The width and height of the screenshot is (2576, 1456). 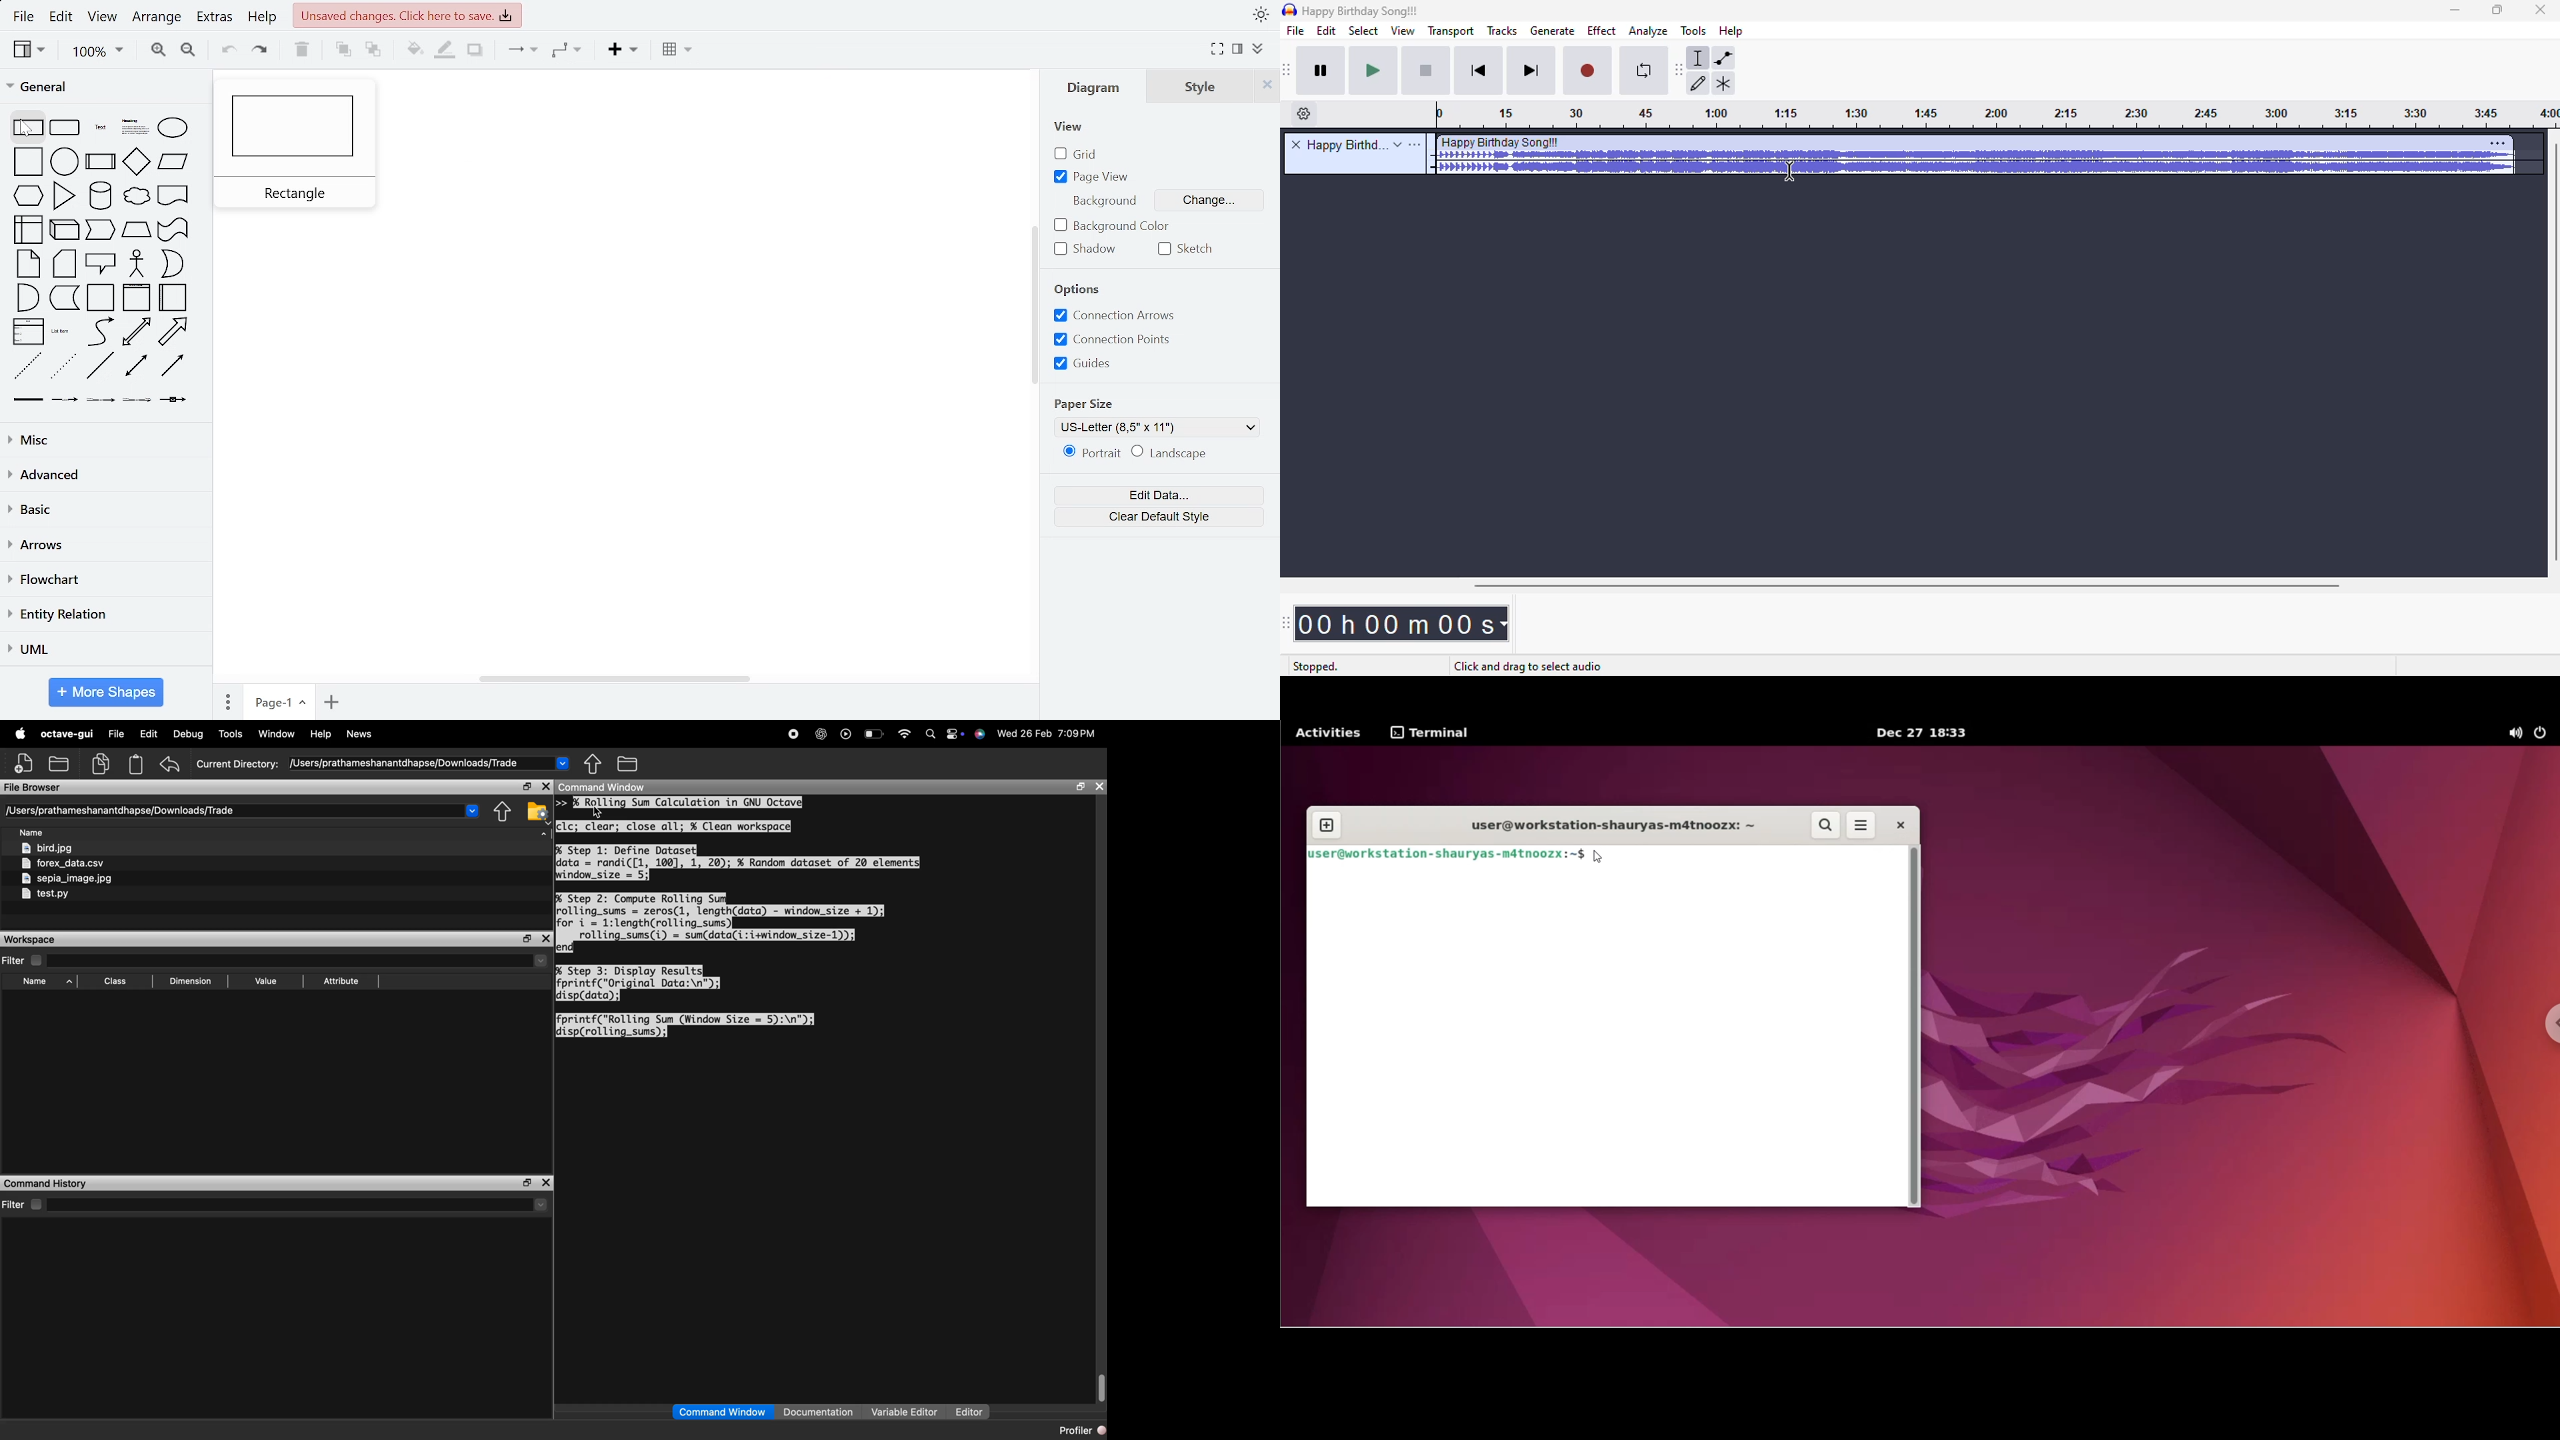 What do you see at coordinates (102, 764) in the screenshot?
I see `copy` at bounding box center [102, 764].